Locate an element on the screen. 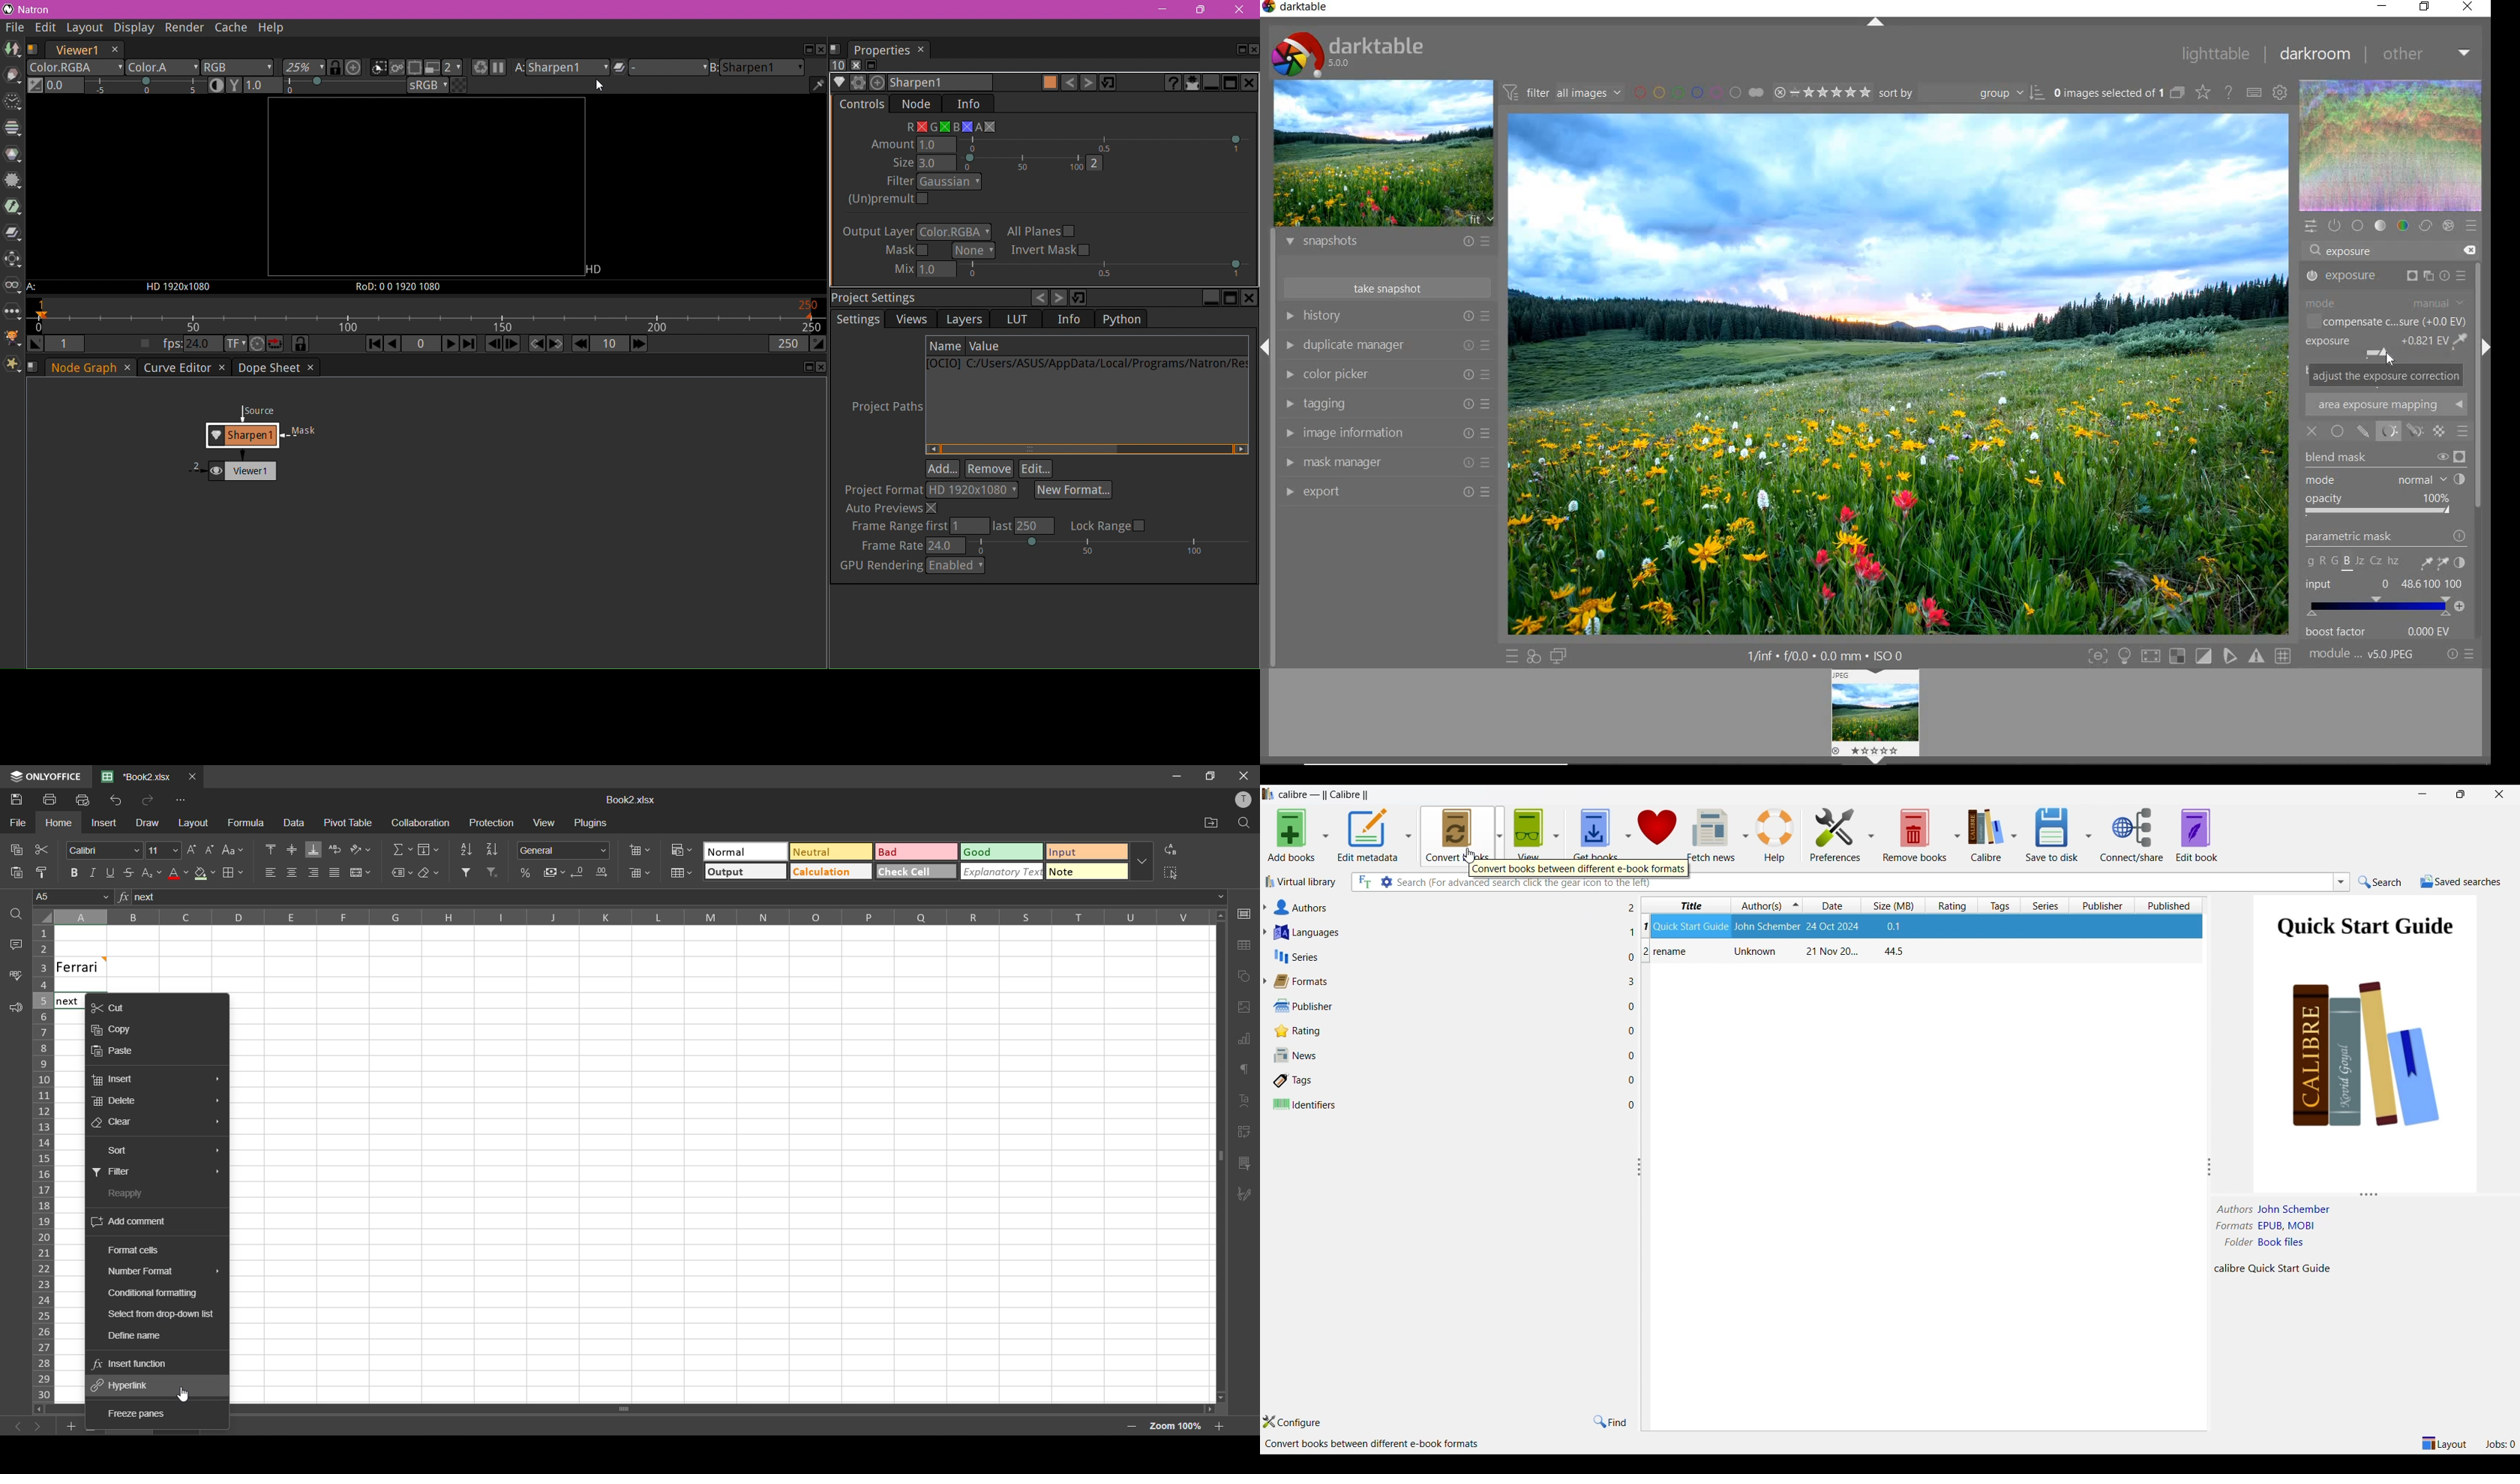 The width and height of the screenshot is (2520, 1484). neutral is located at coordinates (828, 852).